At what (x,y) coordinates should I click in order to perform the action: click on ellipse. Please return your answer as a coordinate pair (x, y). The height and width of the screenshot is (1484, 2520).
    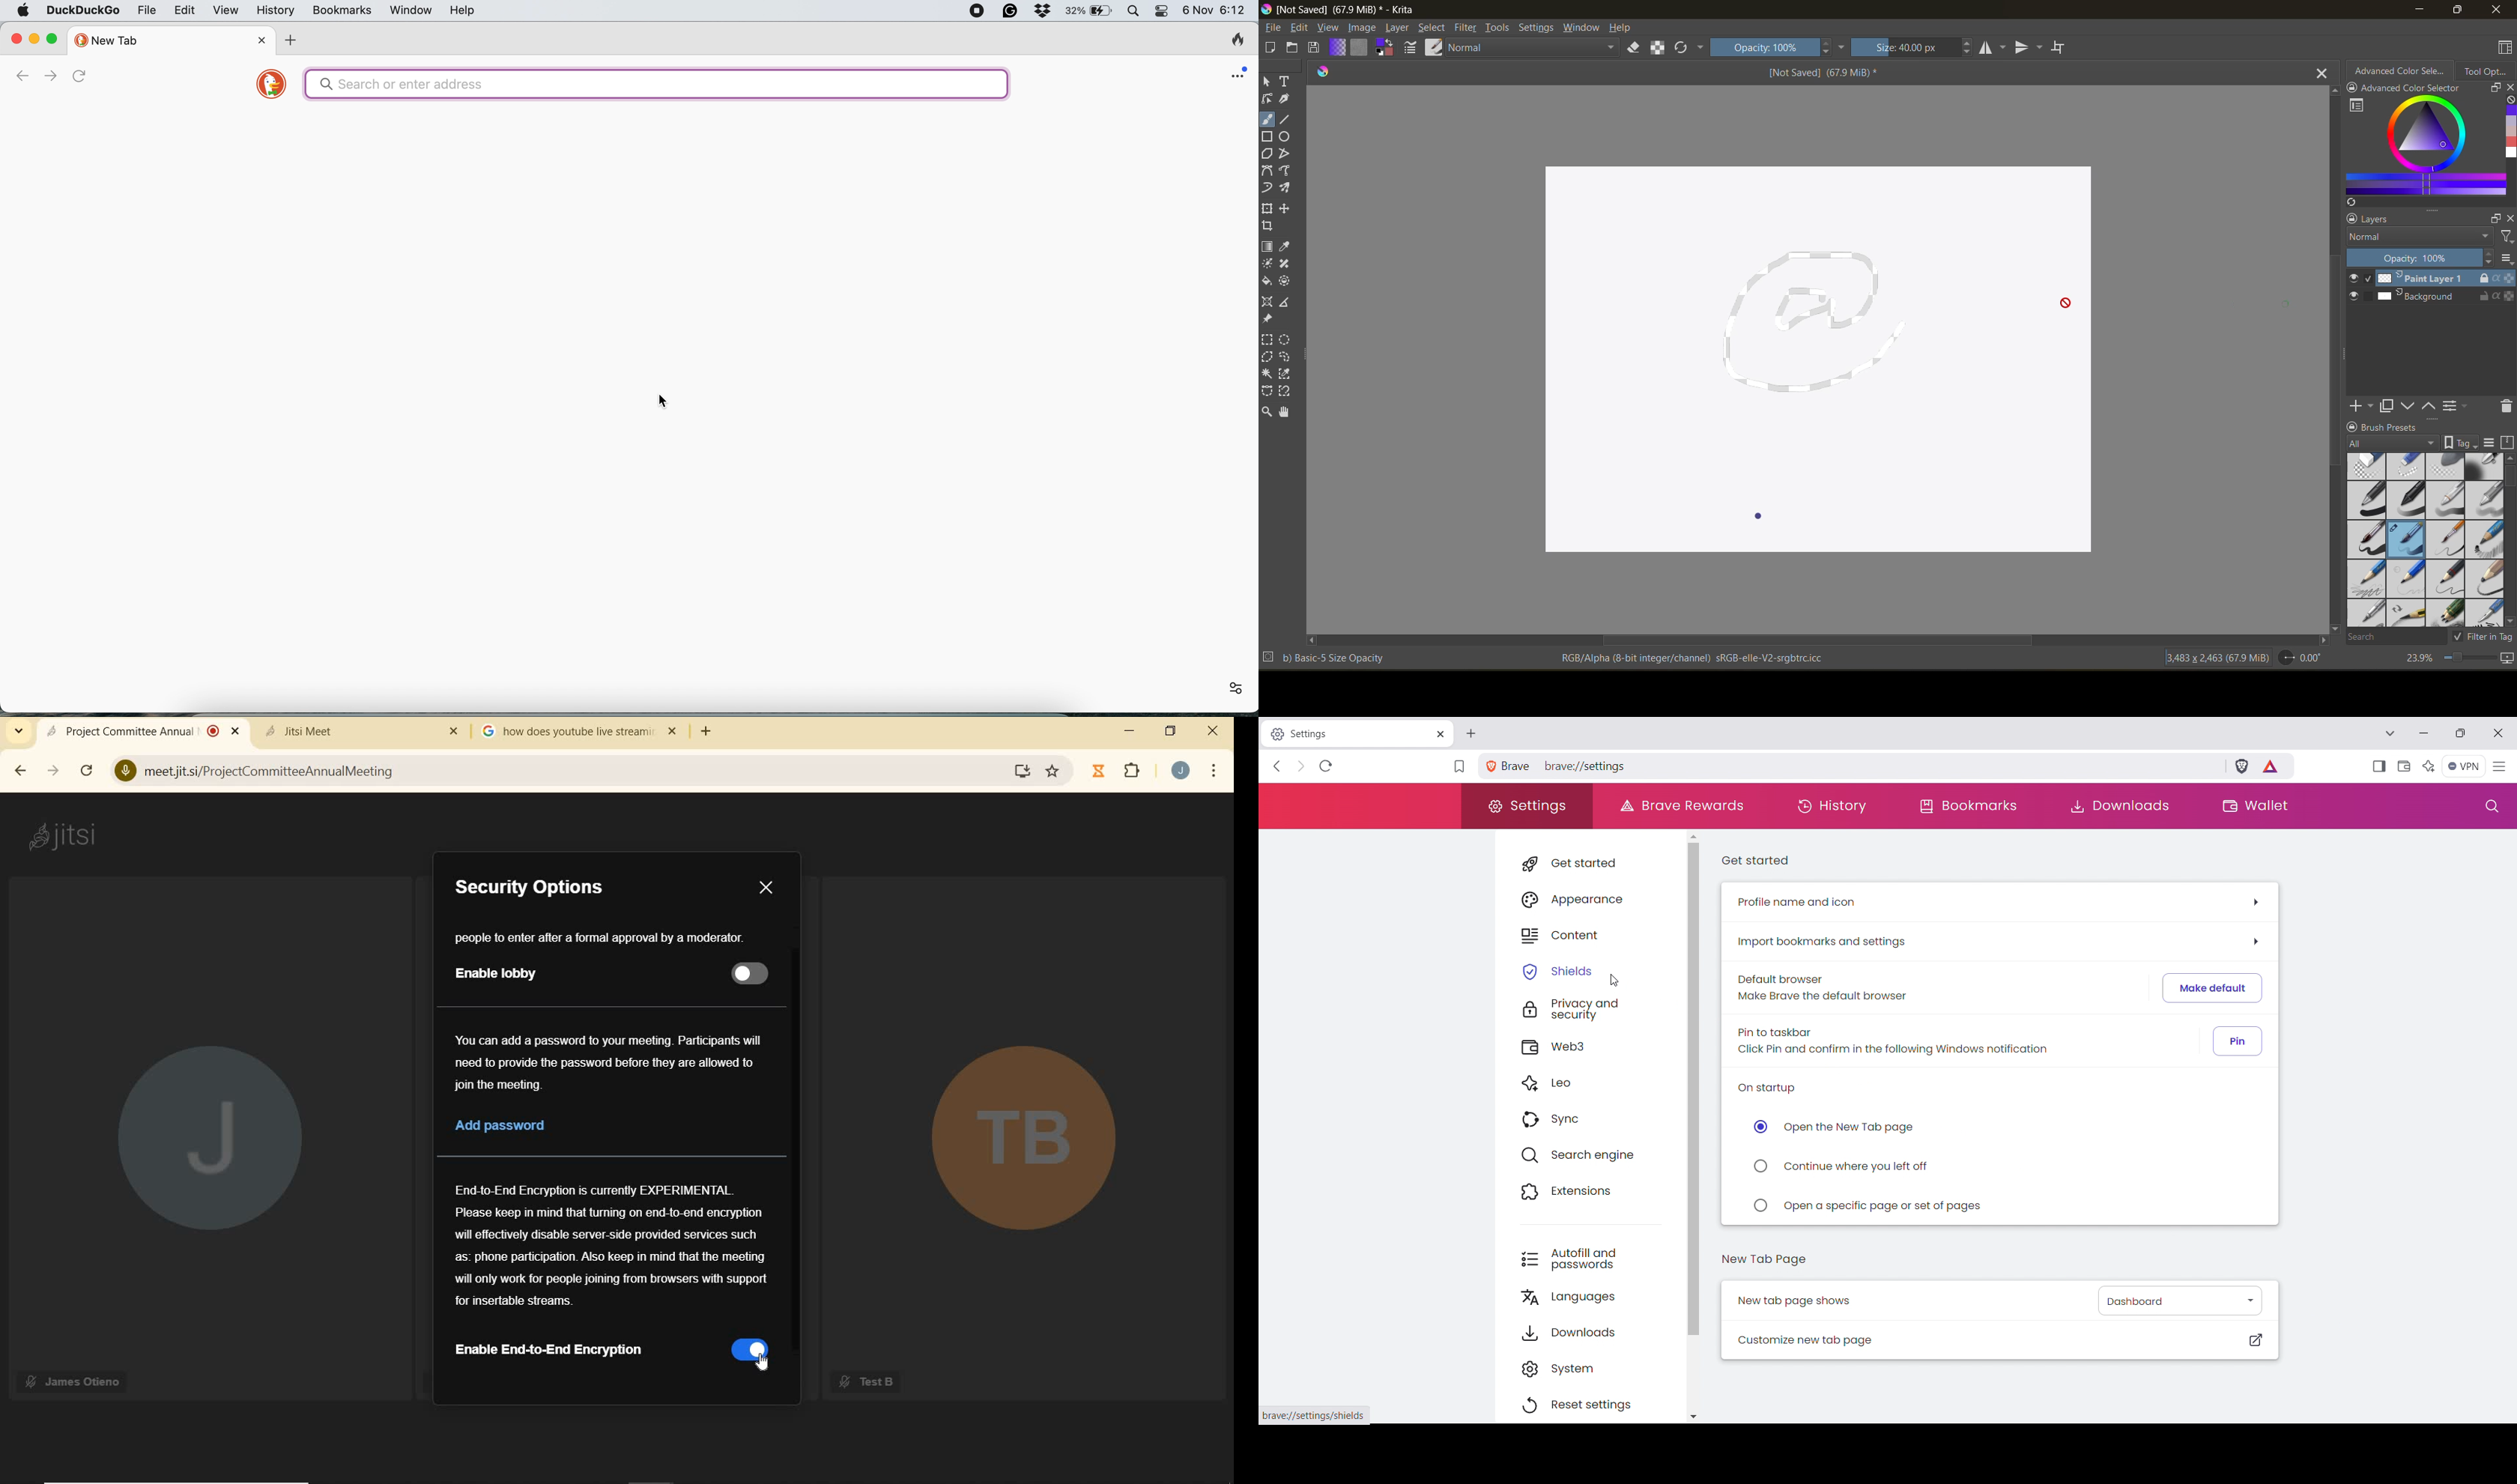
    Looking at the image, I should click on (1285, 135).